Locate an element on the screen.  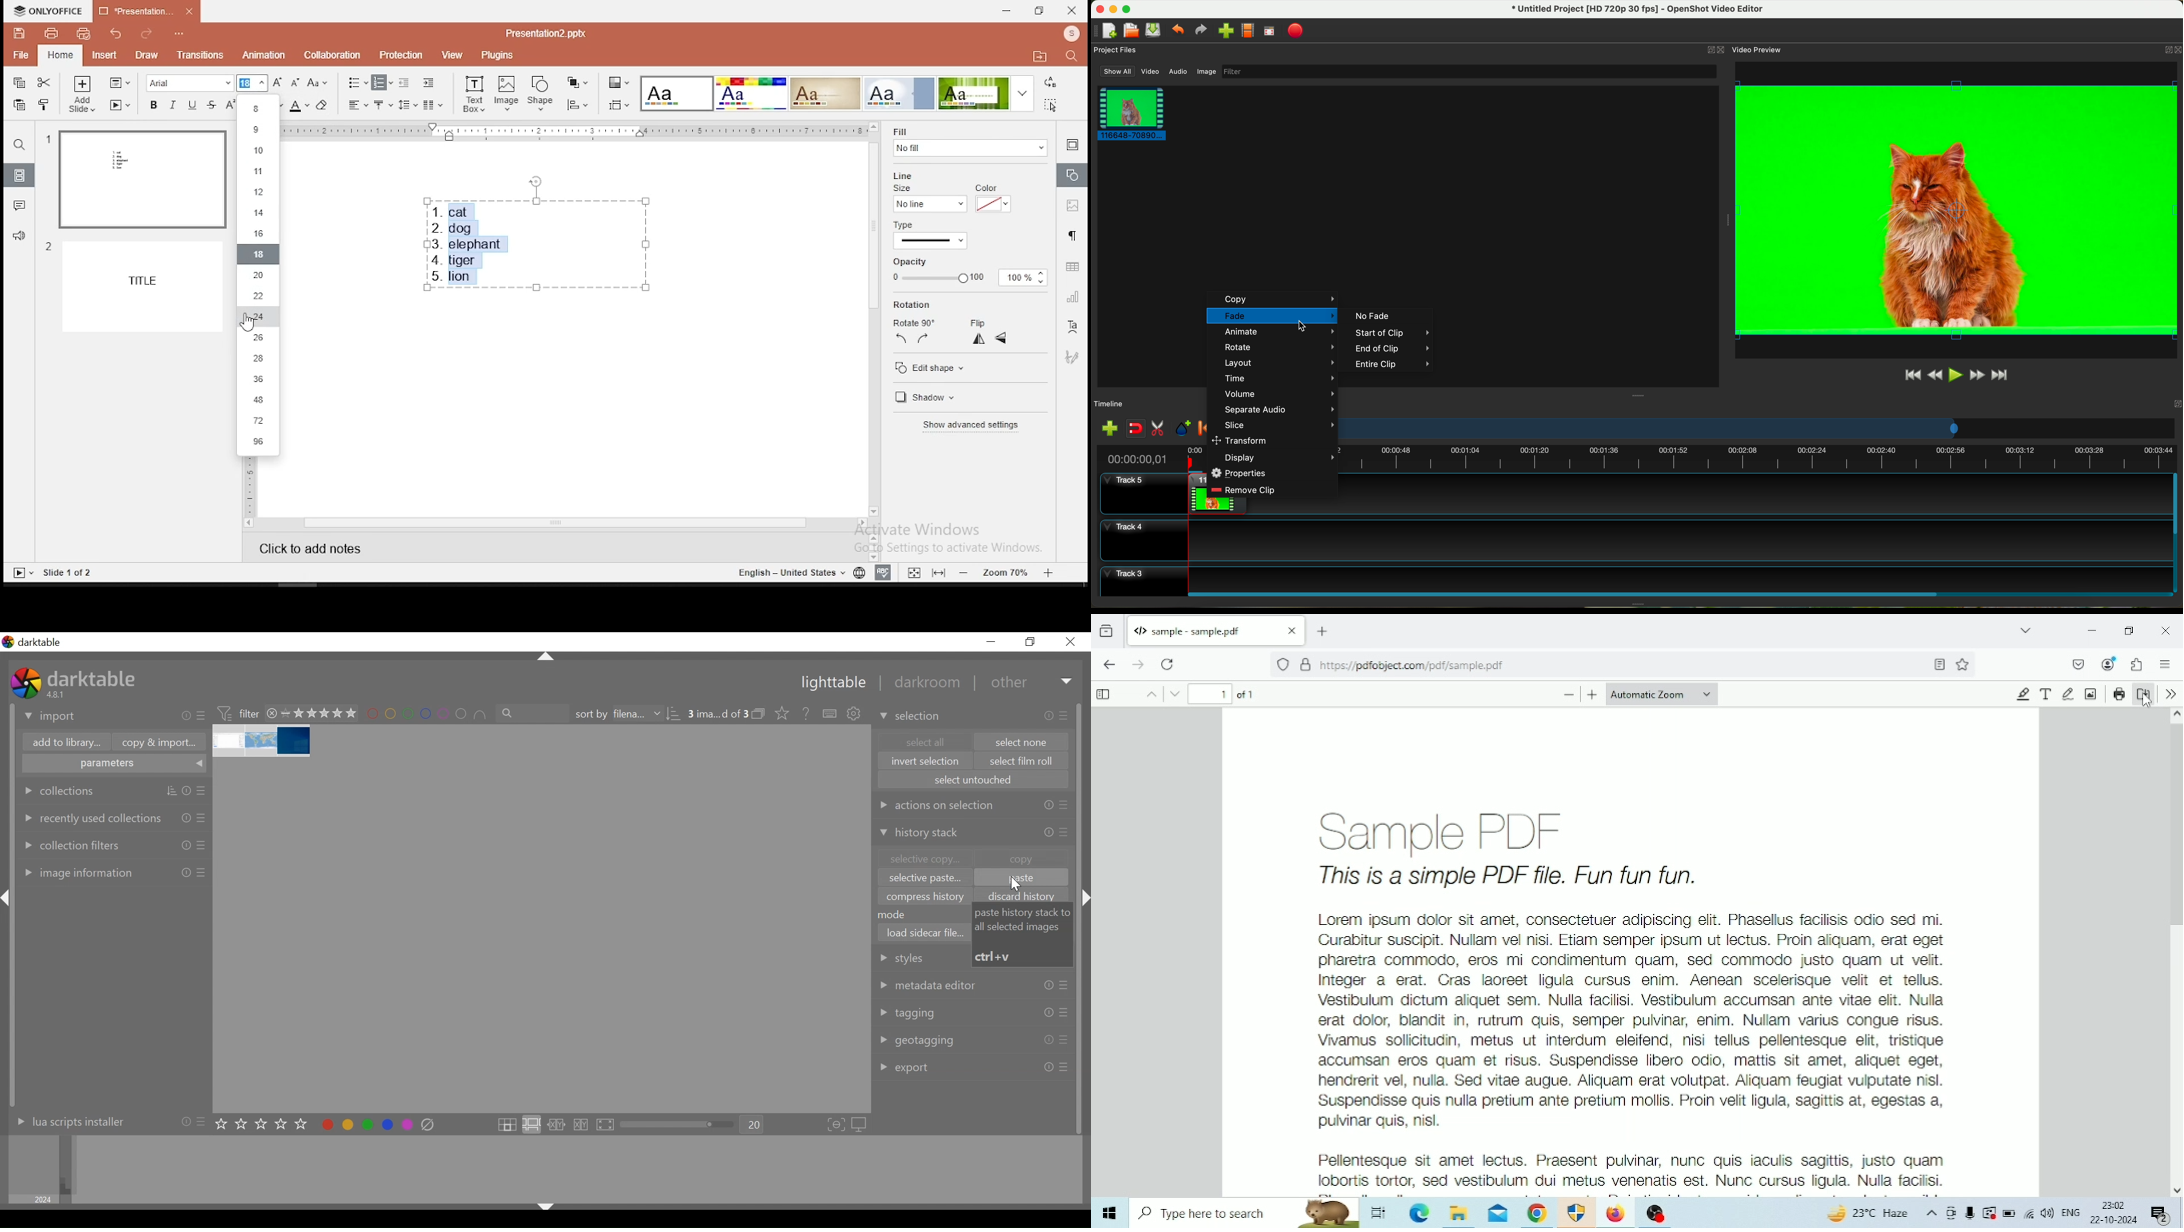
select none is located at coordinates (1023, 742).